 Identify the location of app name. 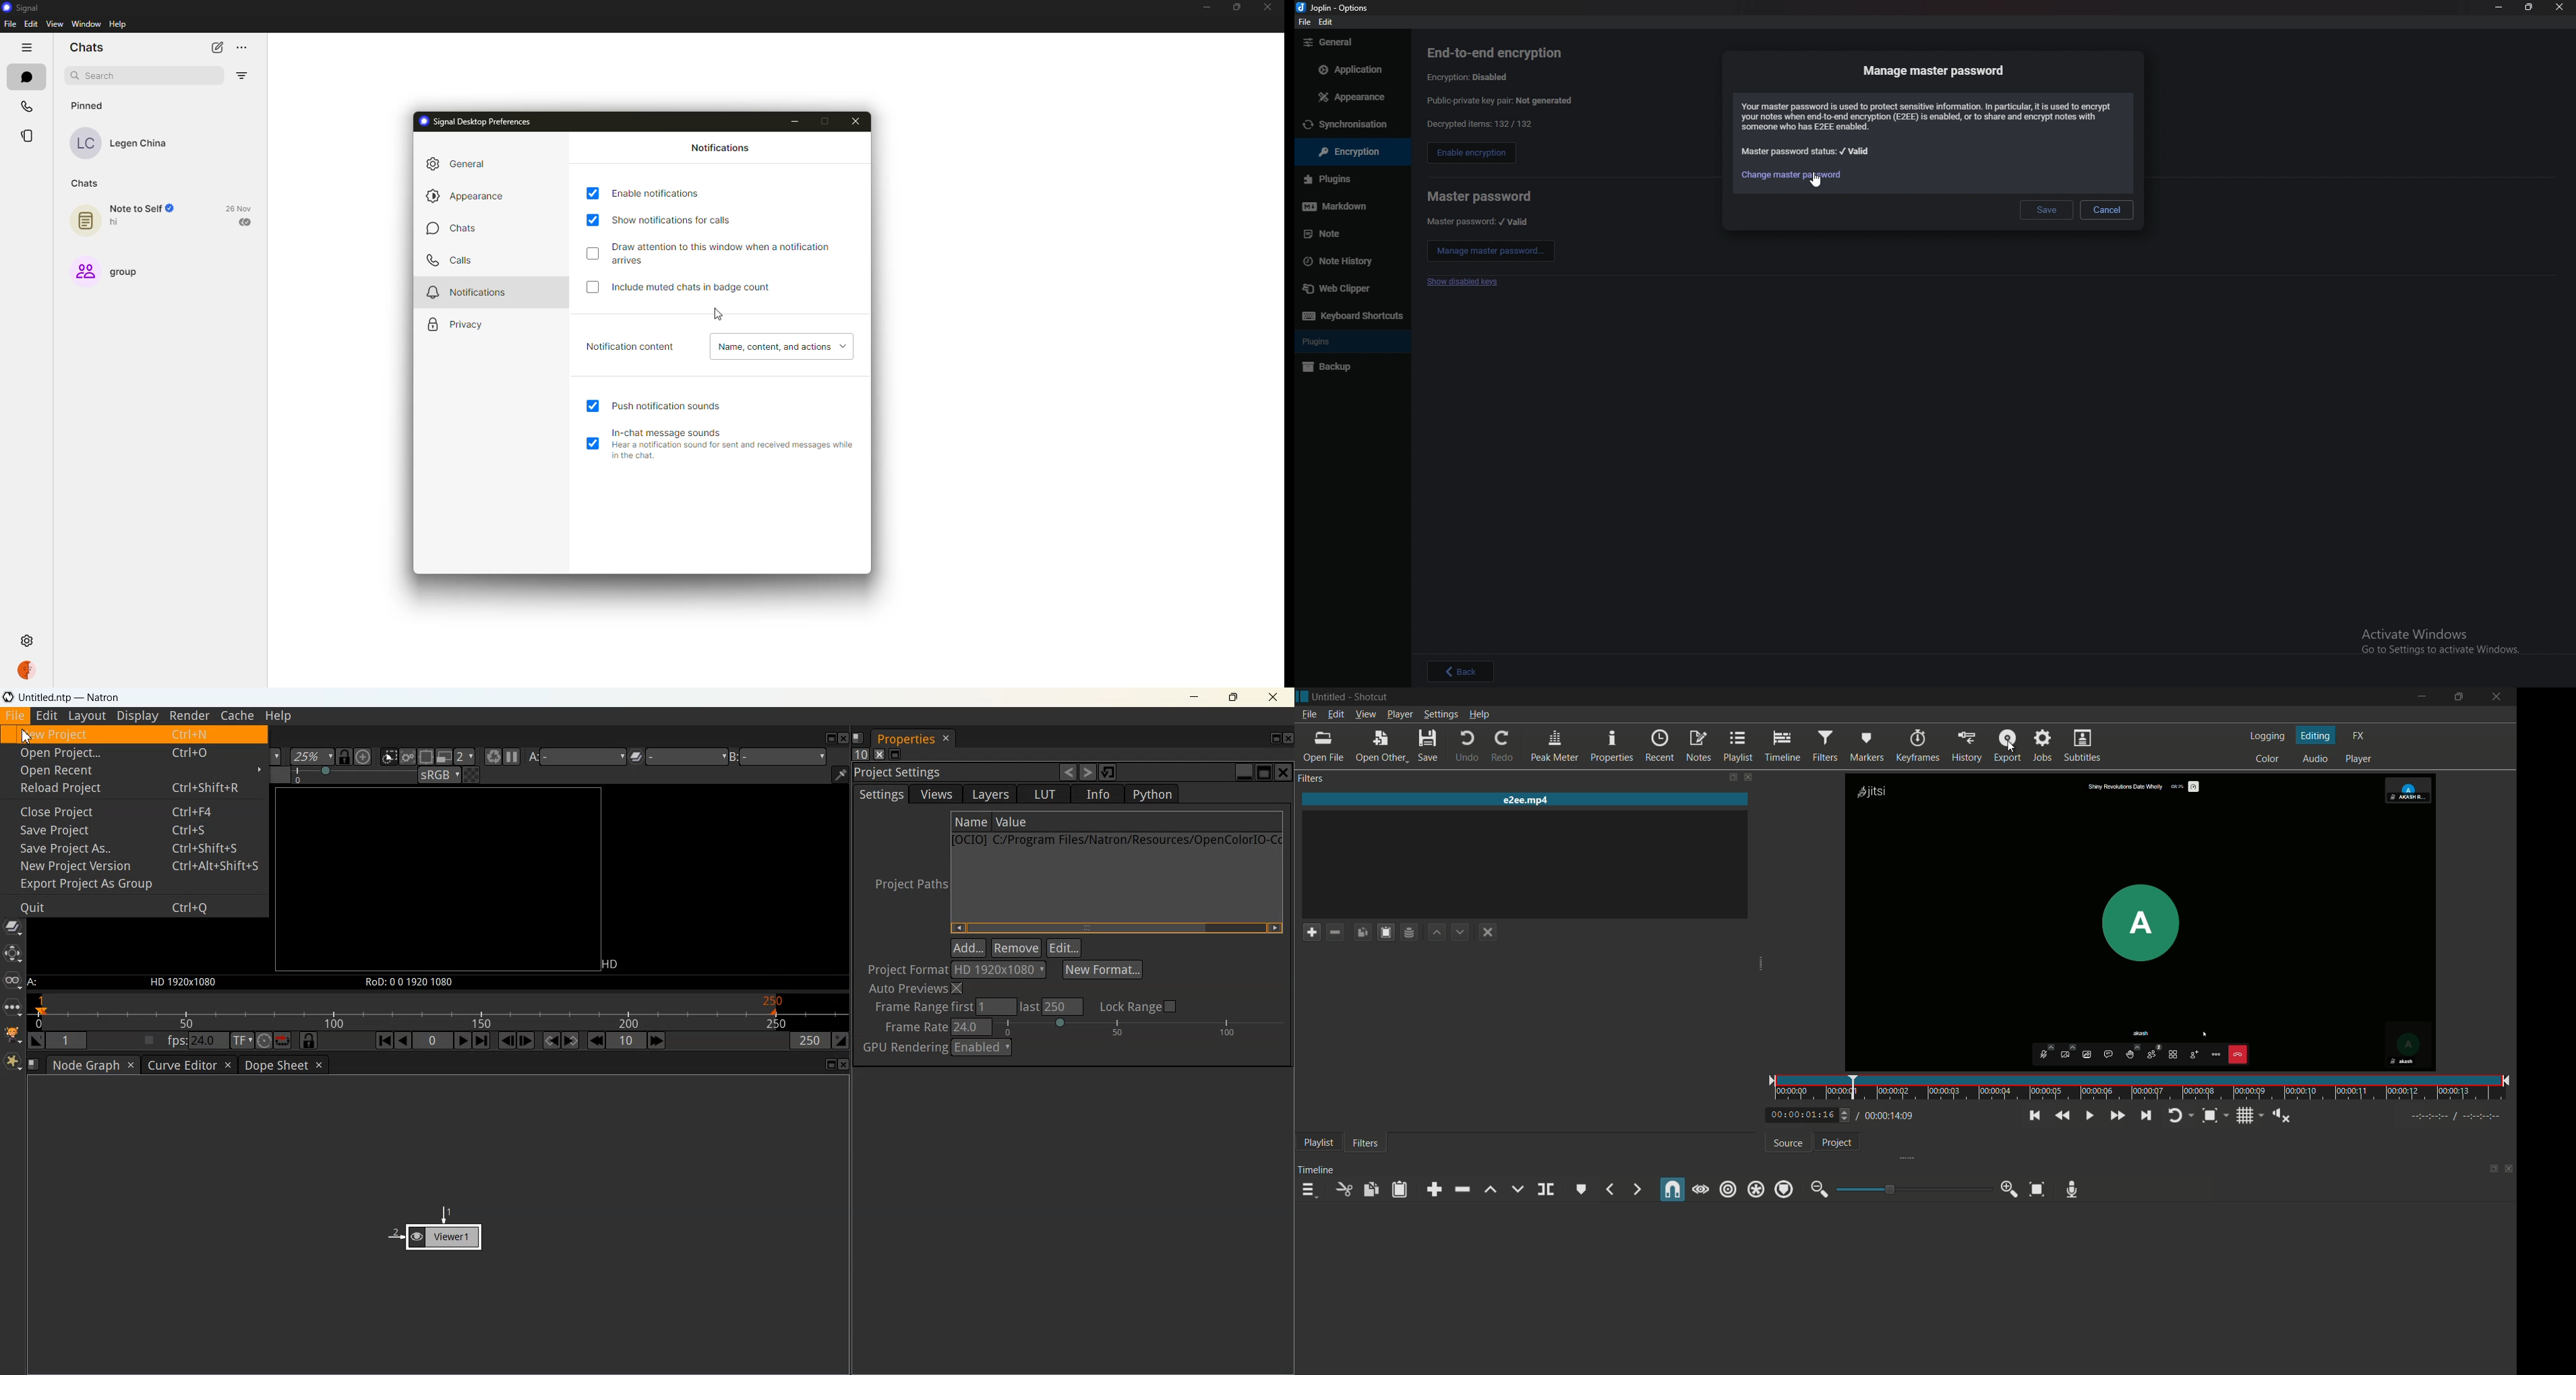
(1373, 697).